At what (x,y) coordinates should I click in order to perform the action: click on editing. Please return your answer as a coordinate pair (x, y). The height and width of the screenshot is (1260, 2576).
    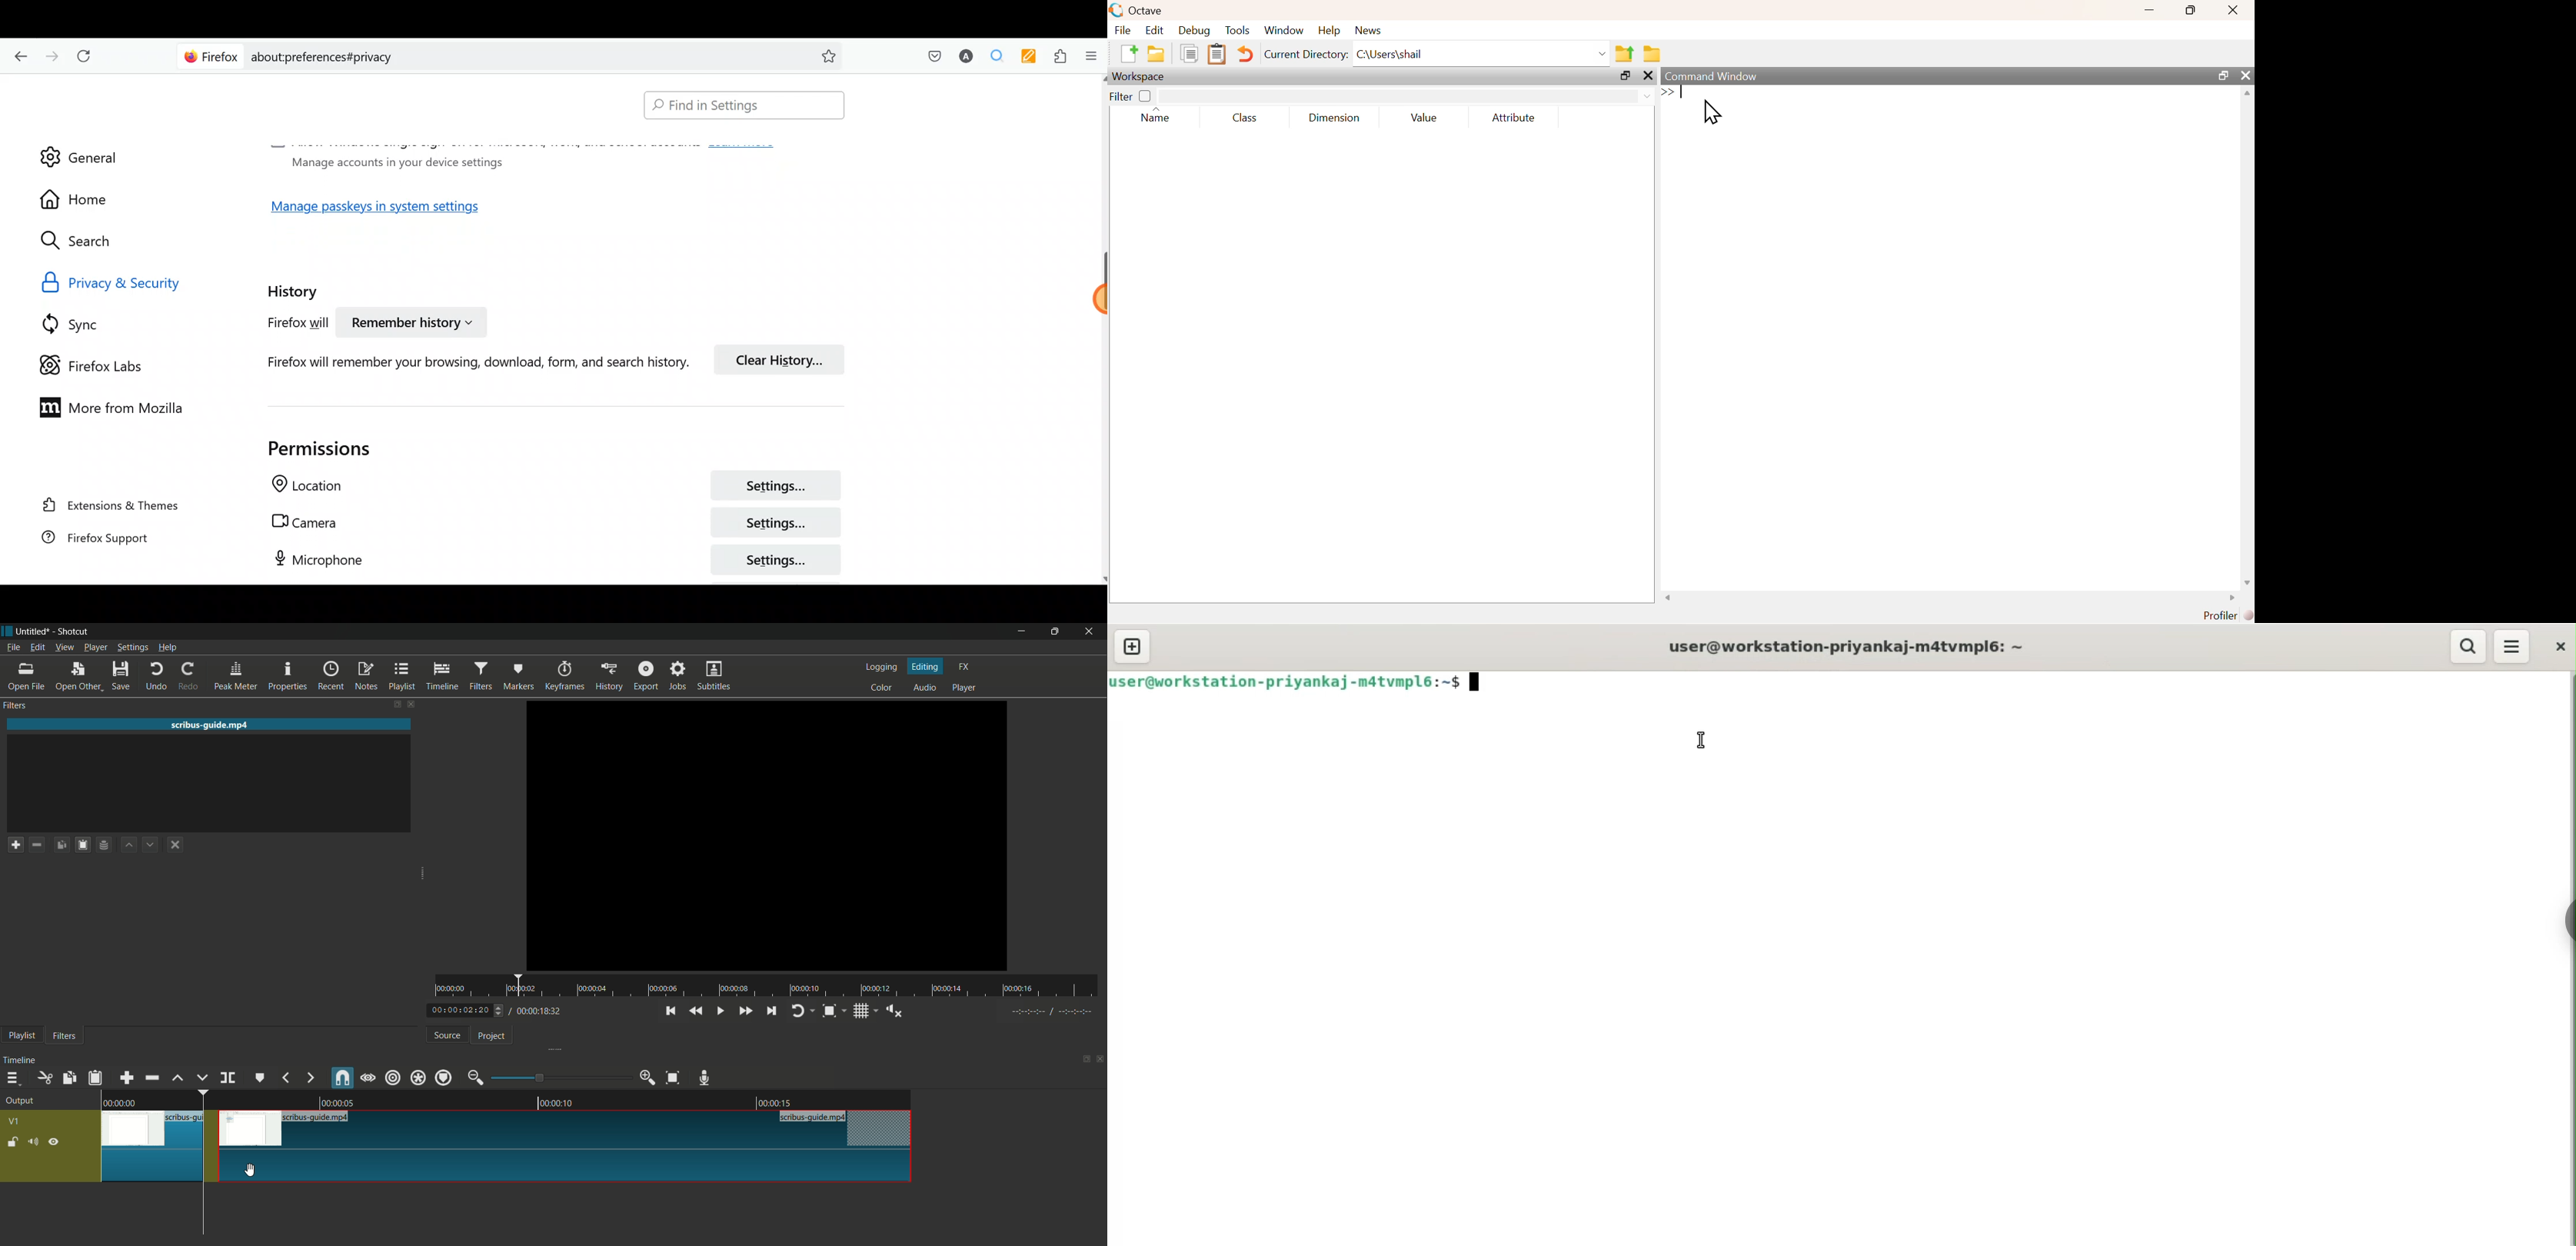
    Looking at the image, I should click on (926, 666).